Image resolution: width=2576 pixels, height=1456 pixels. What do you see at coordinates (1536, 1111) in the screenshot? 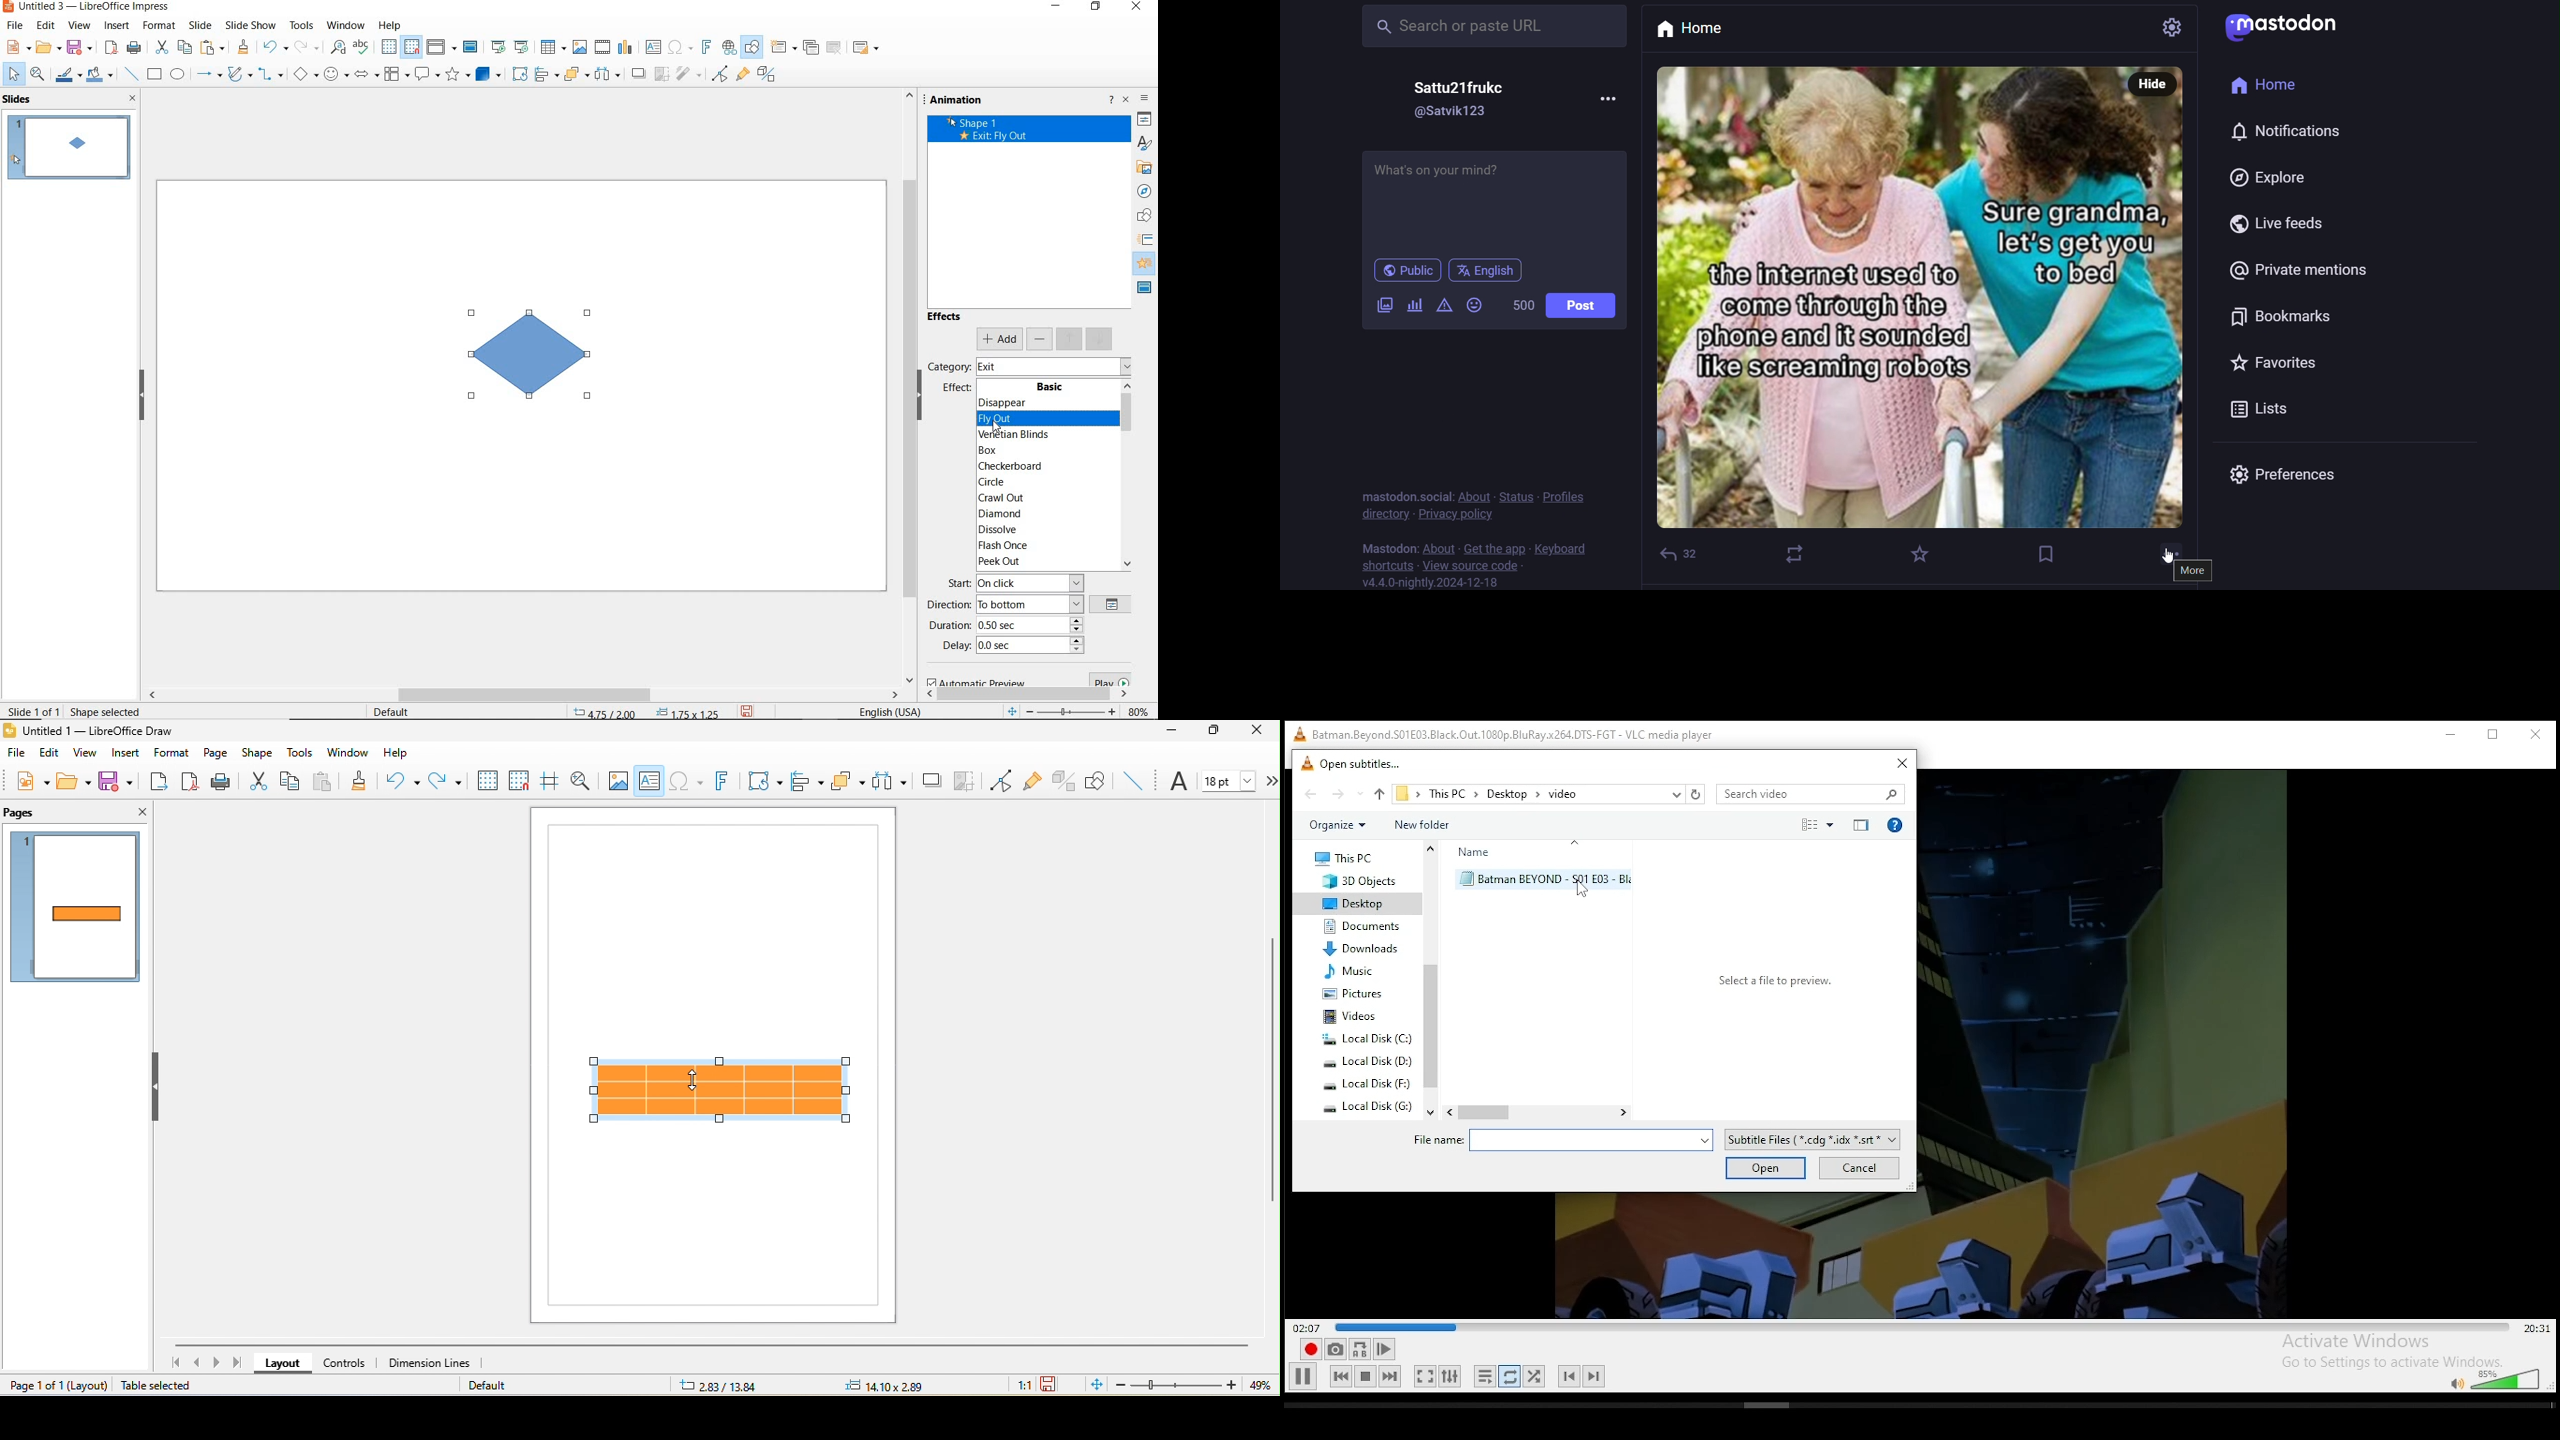
I see `scroll bar` at bounding box center [1536, 1111].